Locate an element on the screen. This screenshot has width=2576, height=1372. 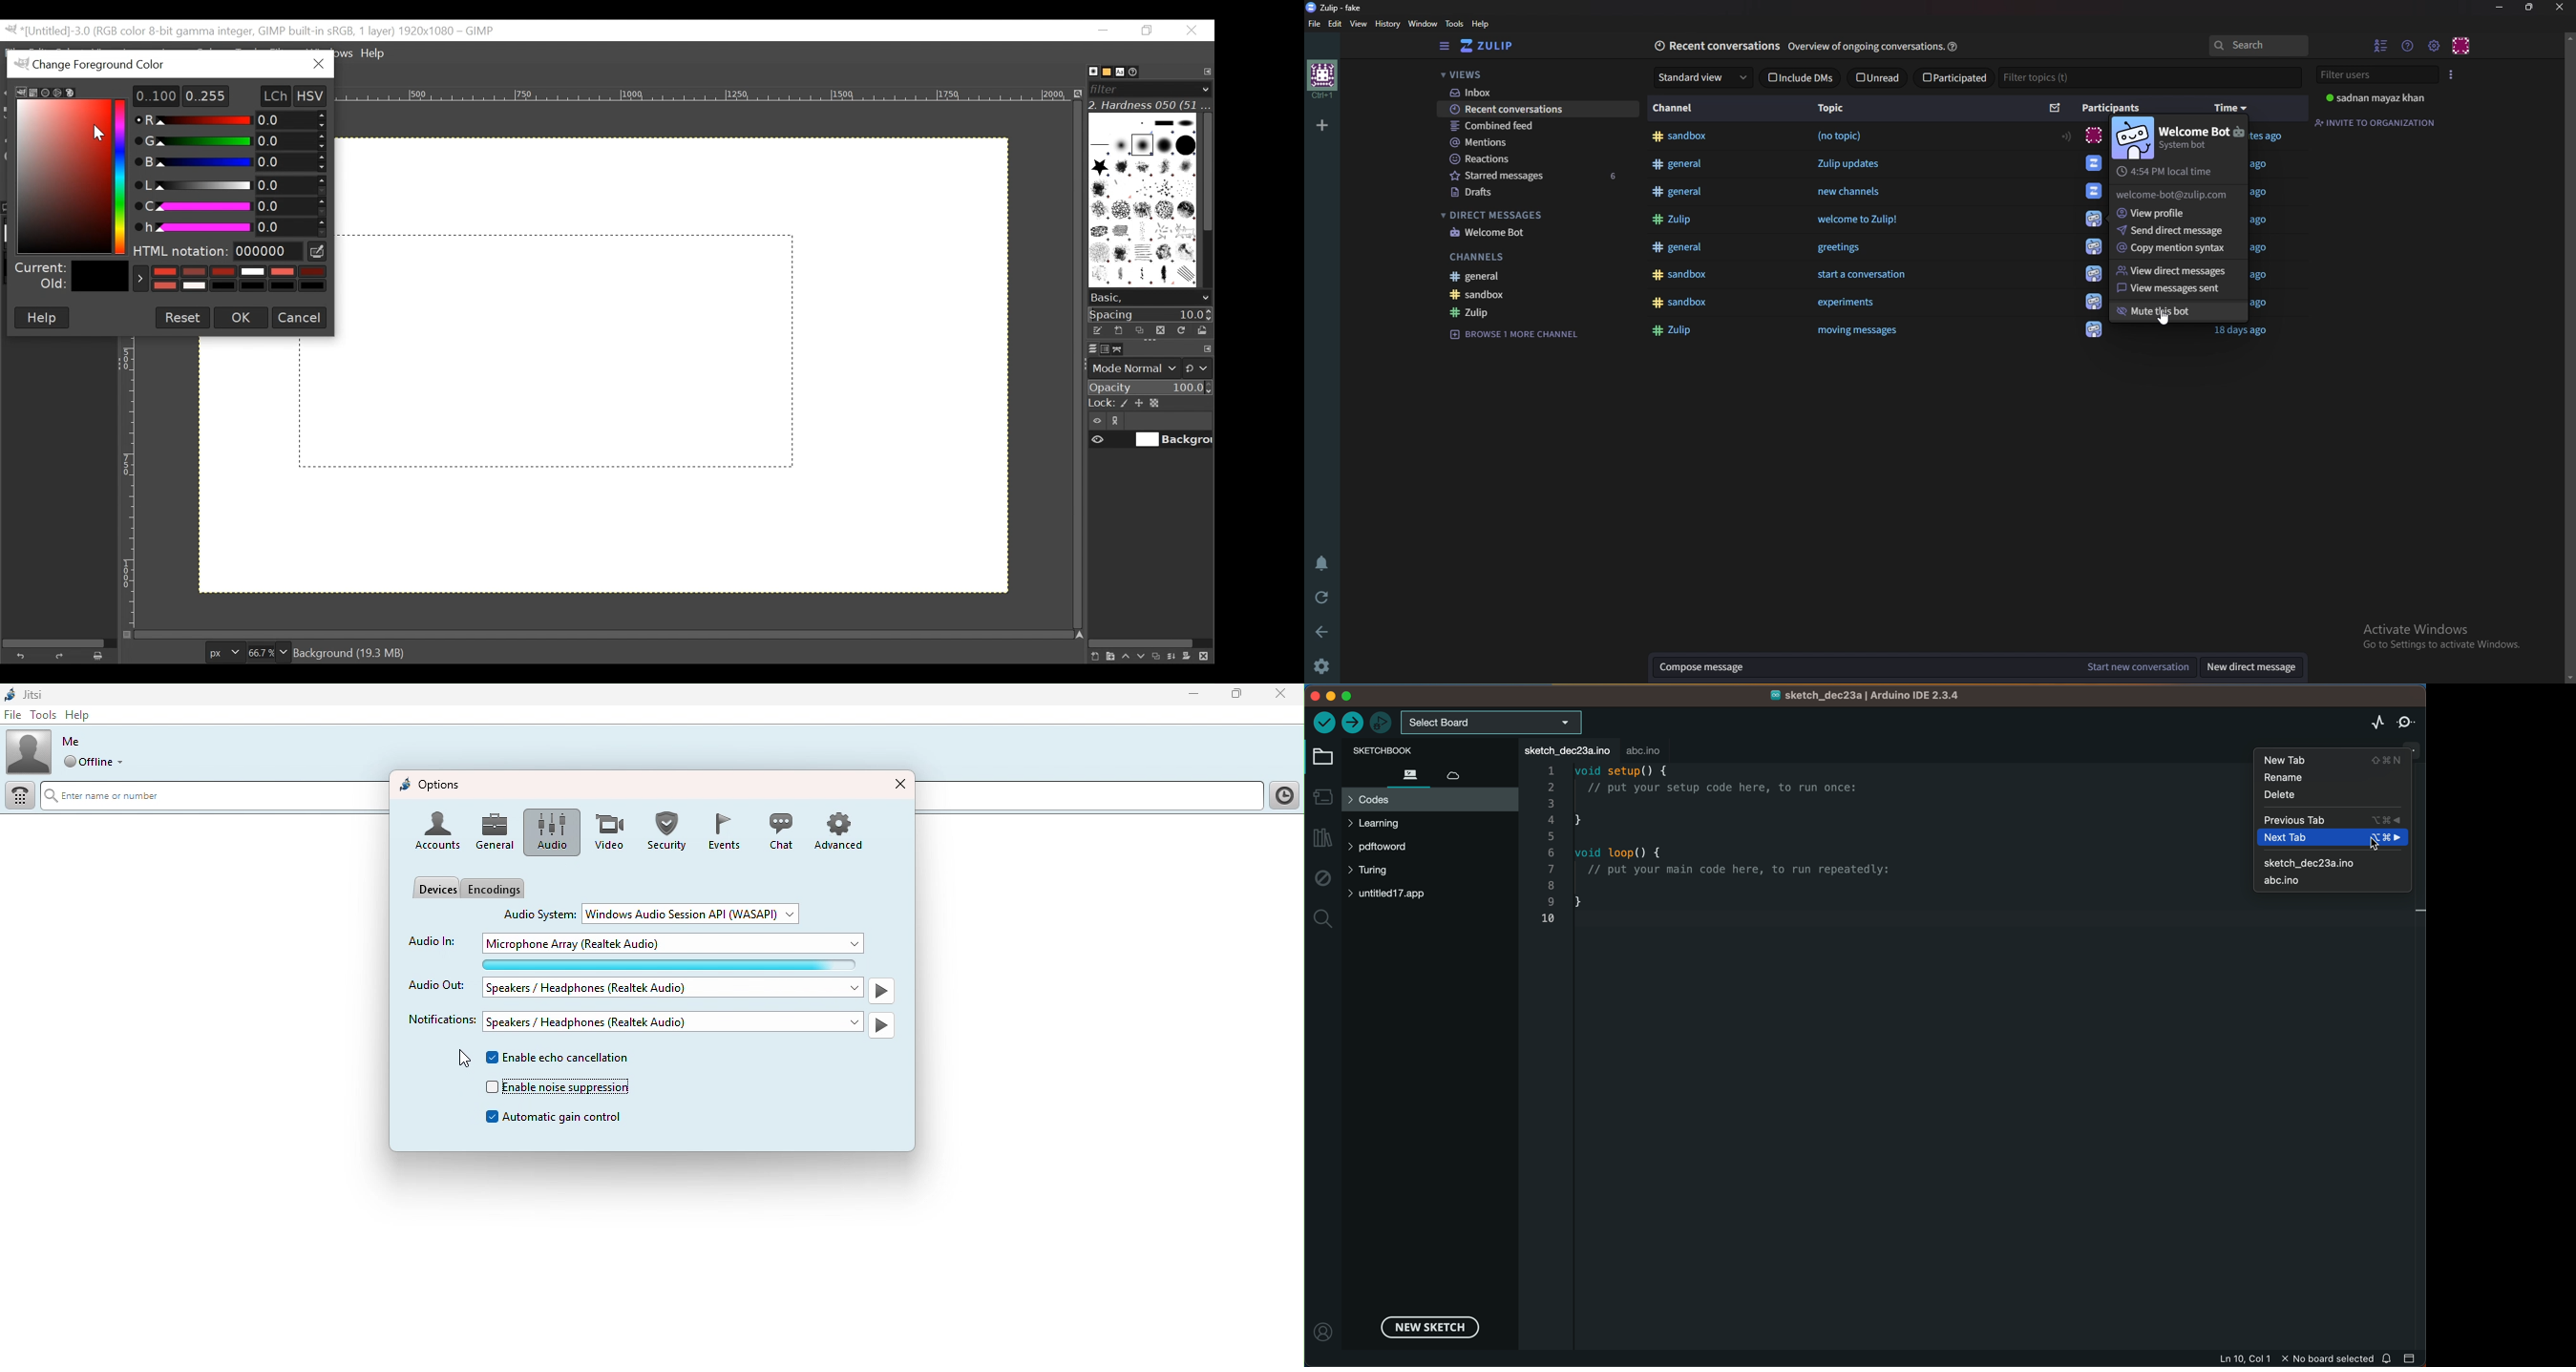
Click the eyedropper is located at coordinates (318, 251).